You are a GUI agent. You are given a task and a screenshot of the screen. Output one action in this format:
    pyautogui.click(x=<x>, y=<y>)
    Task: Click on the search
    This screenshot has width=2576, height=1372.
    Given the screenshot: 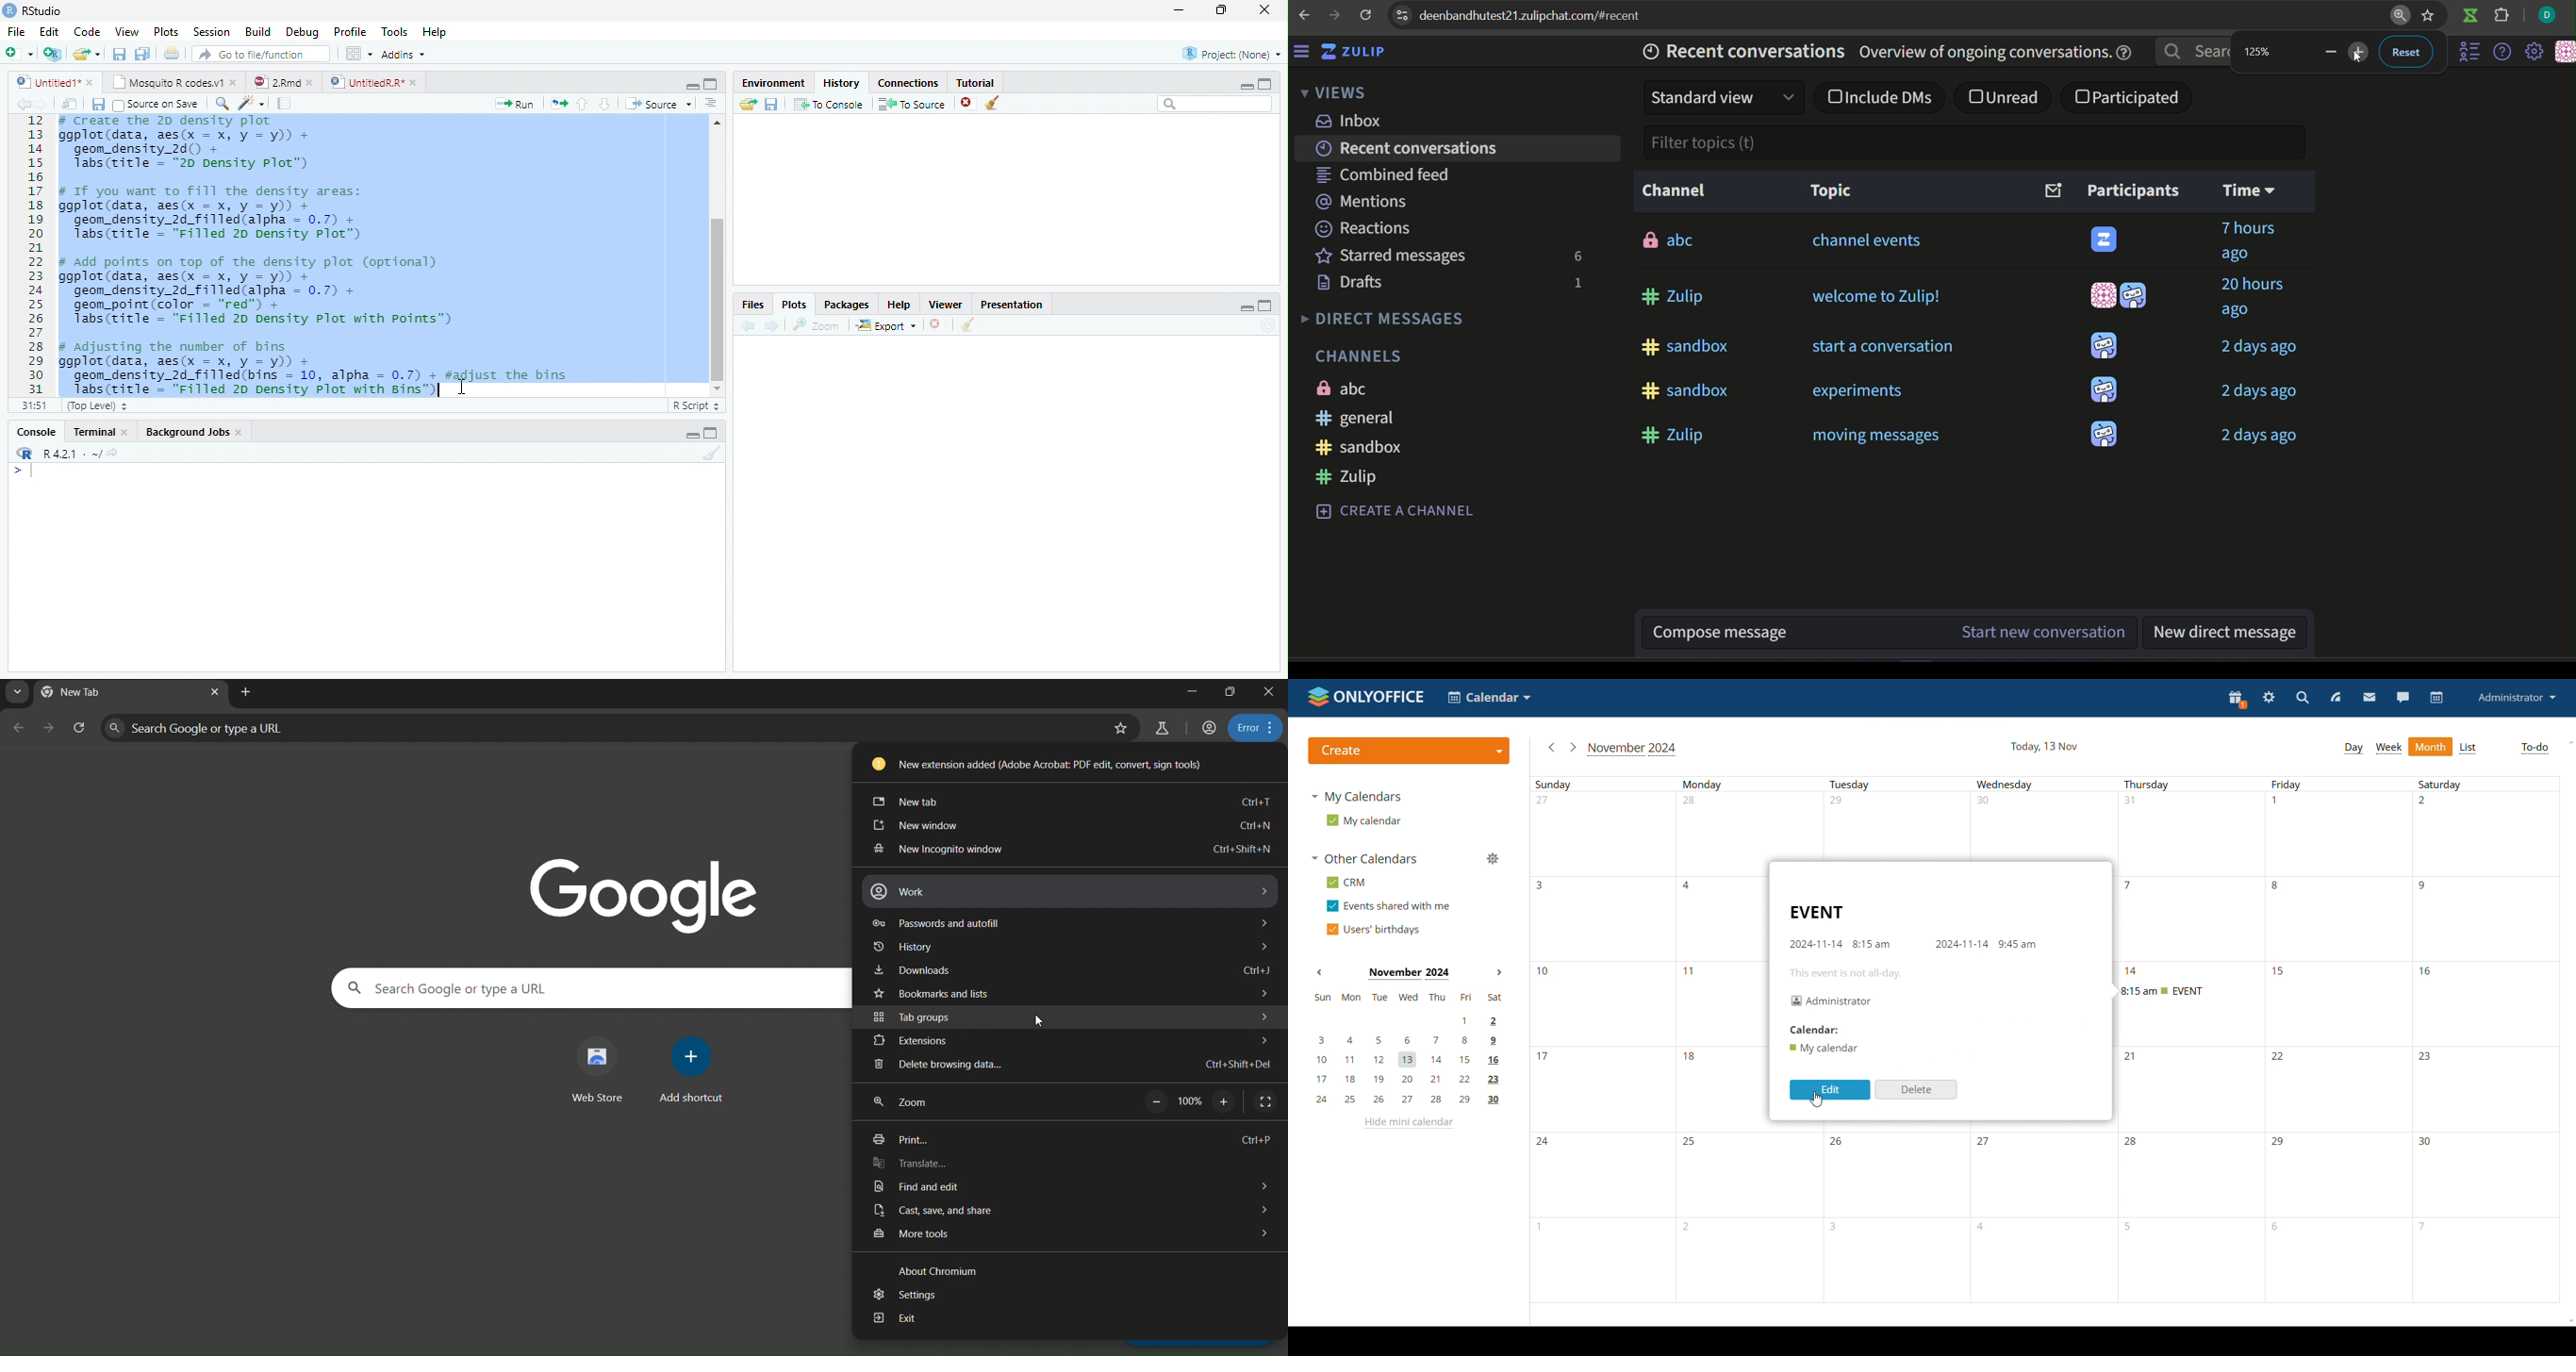 What is the action you would take?
    pyautogui.click(x=219, y=103)
    